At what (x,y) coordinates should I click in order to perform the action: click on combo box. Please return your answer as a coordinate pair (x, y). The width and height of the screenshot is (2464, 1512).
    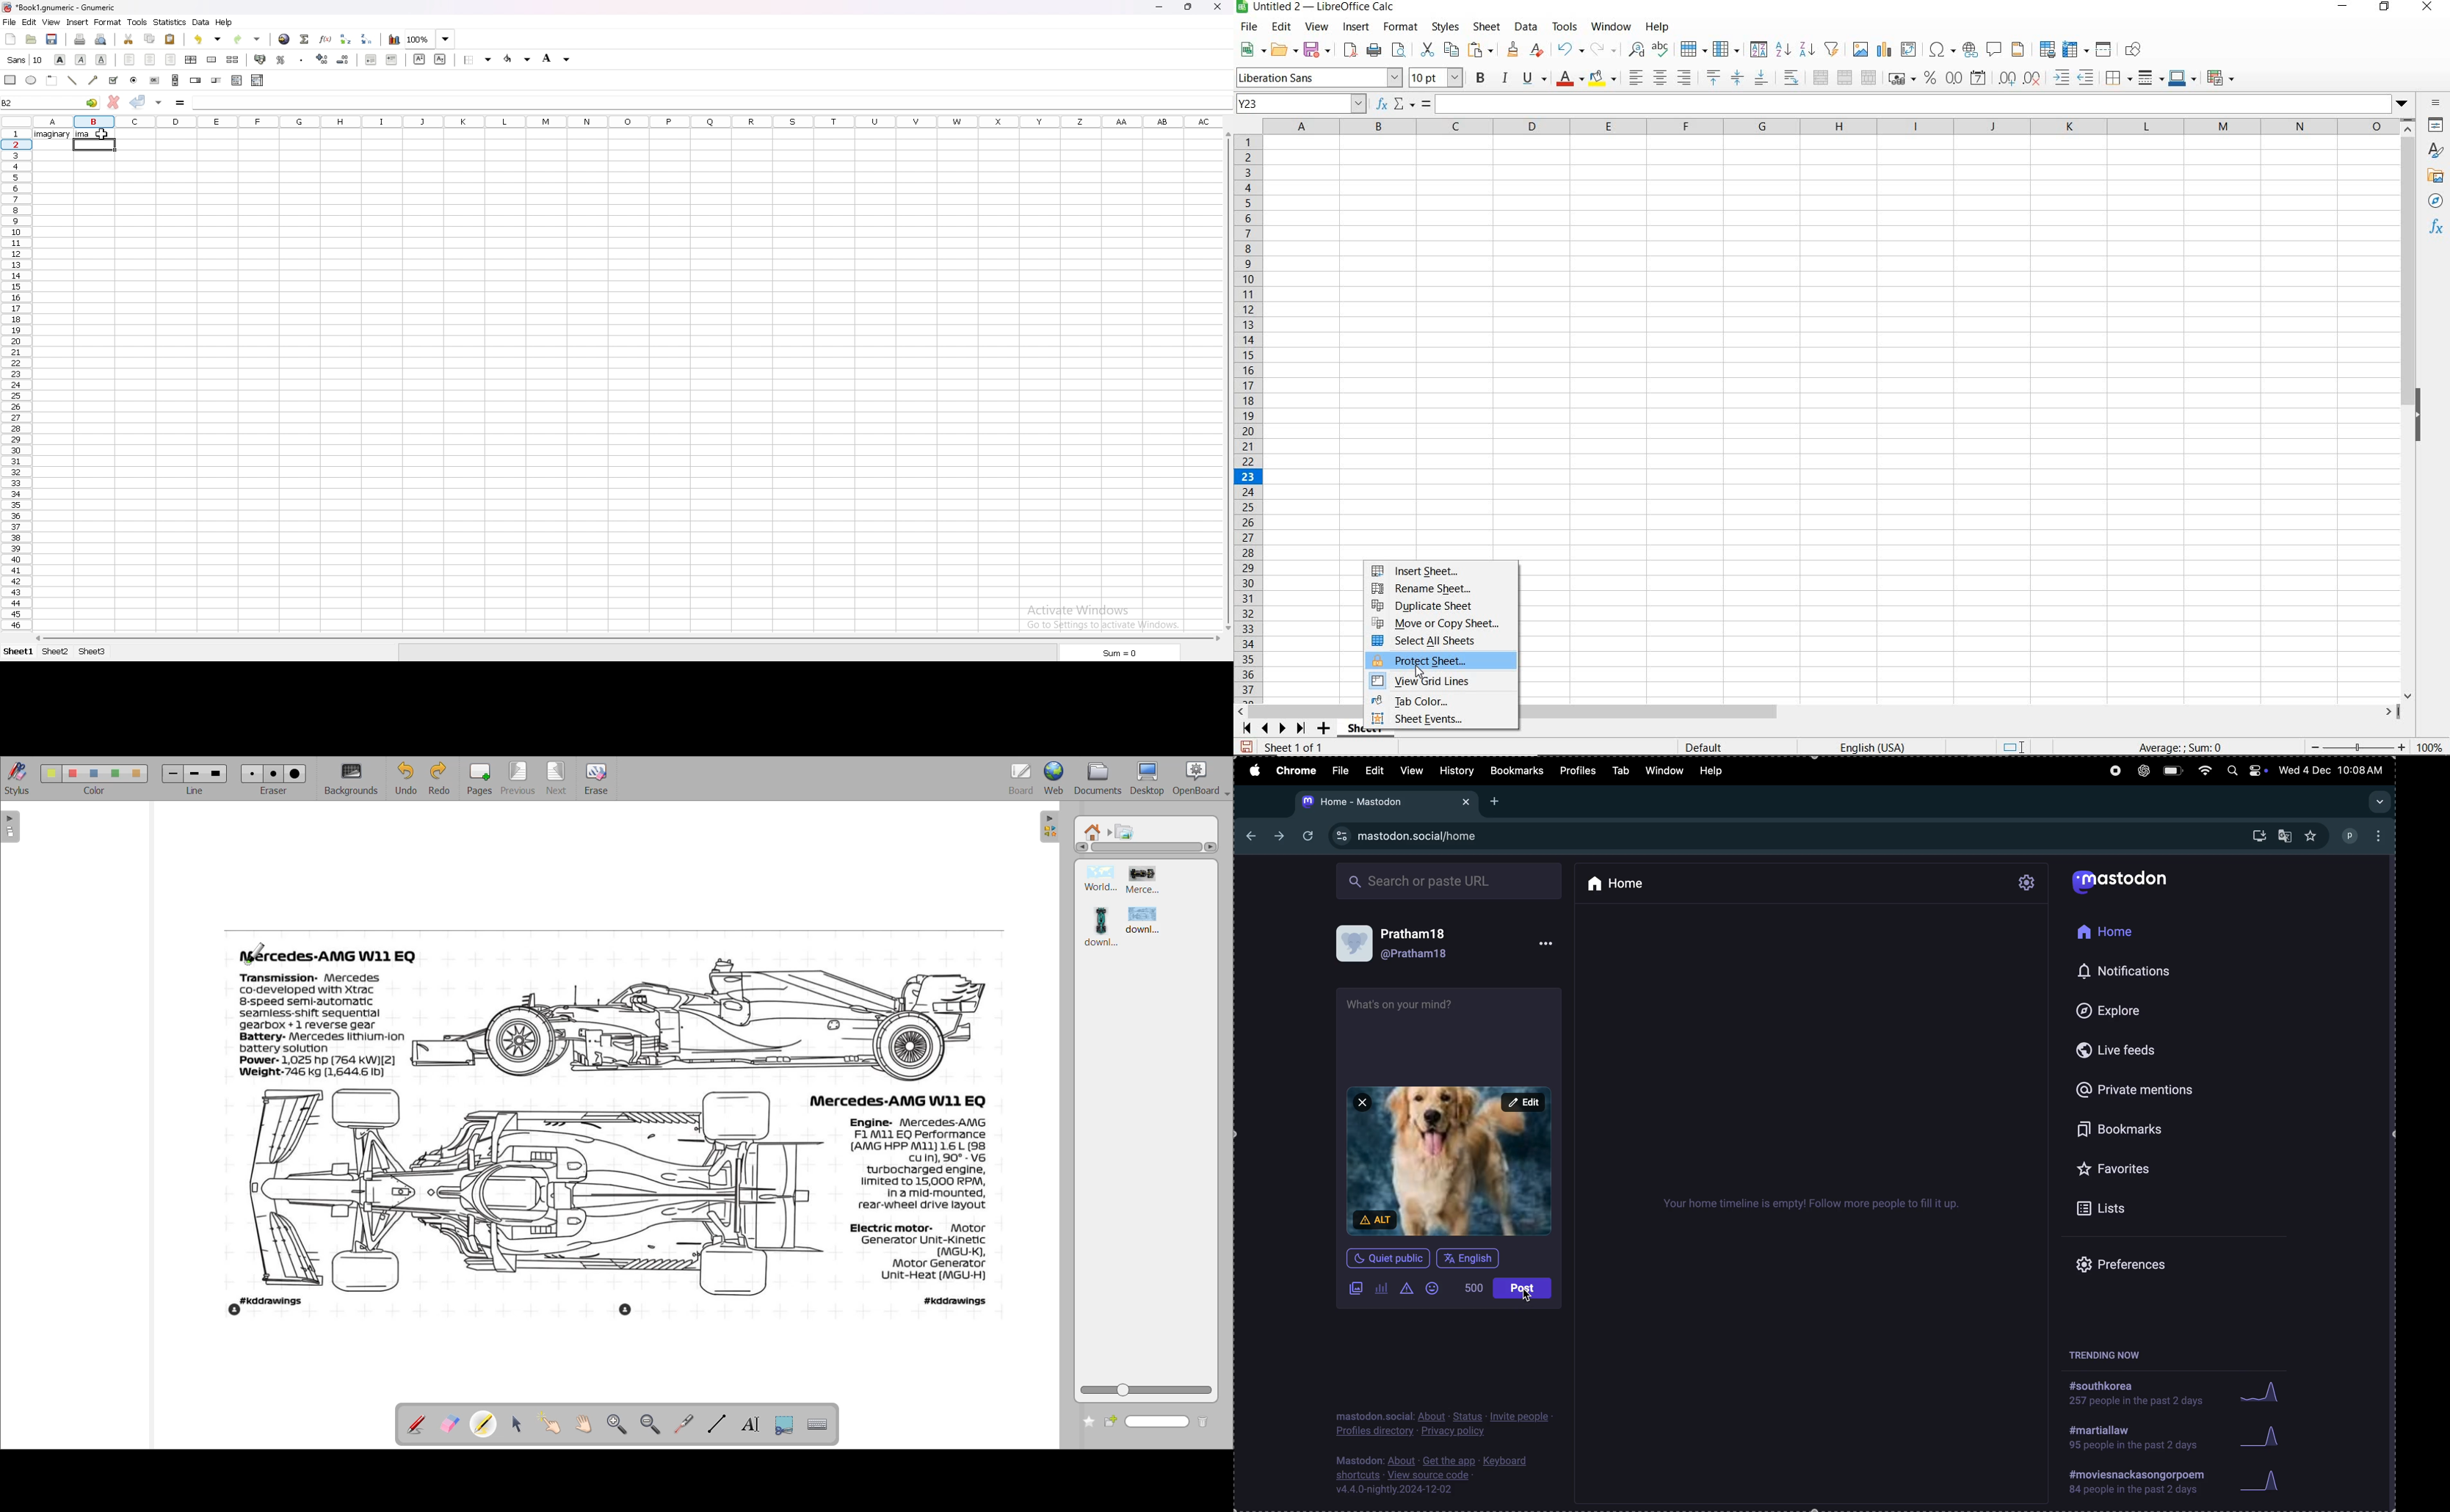
    Looking at the image, I should click on (258, 81).